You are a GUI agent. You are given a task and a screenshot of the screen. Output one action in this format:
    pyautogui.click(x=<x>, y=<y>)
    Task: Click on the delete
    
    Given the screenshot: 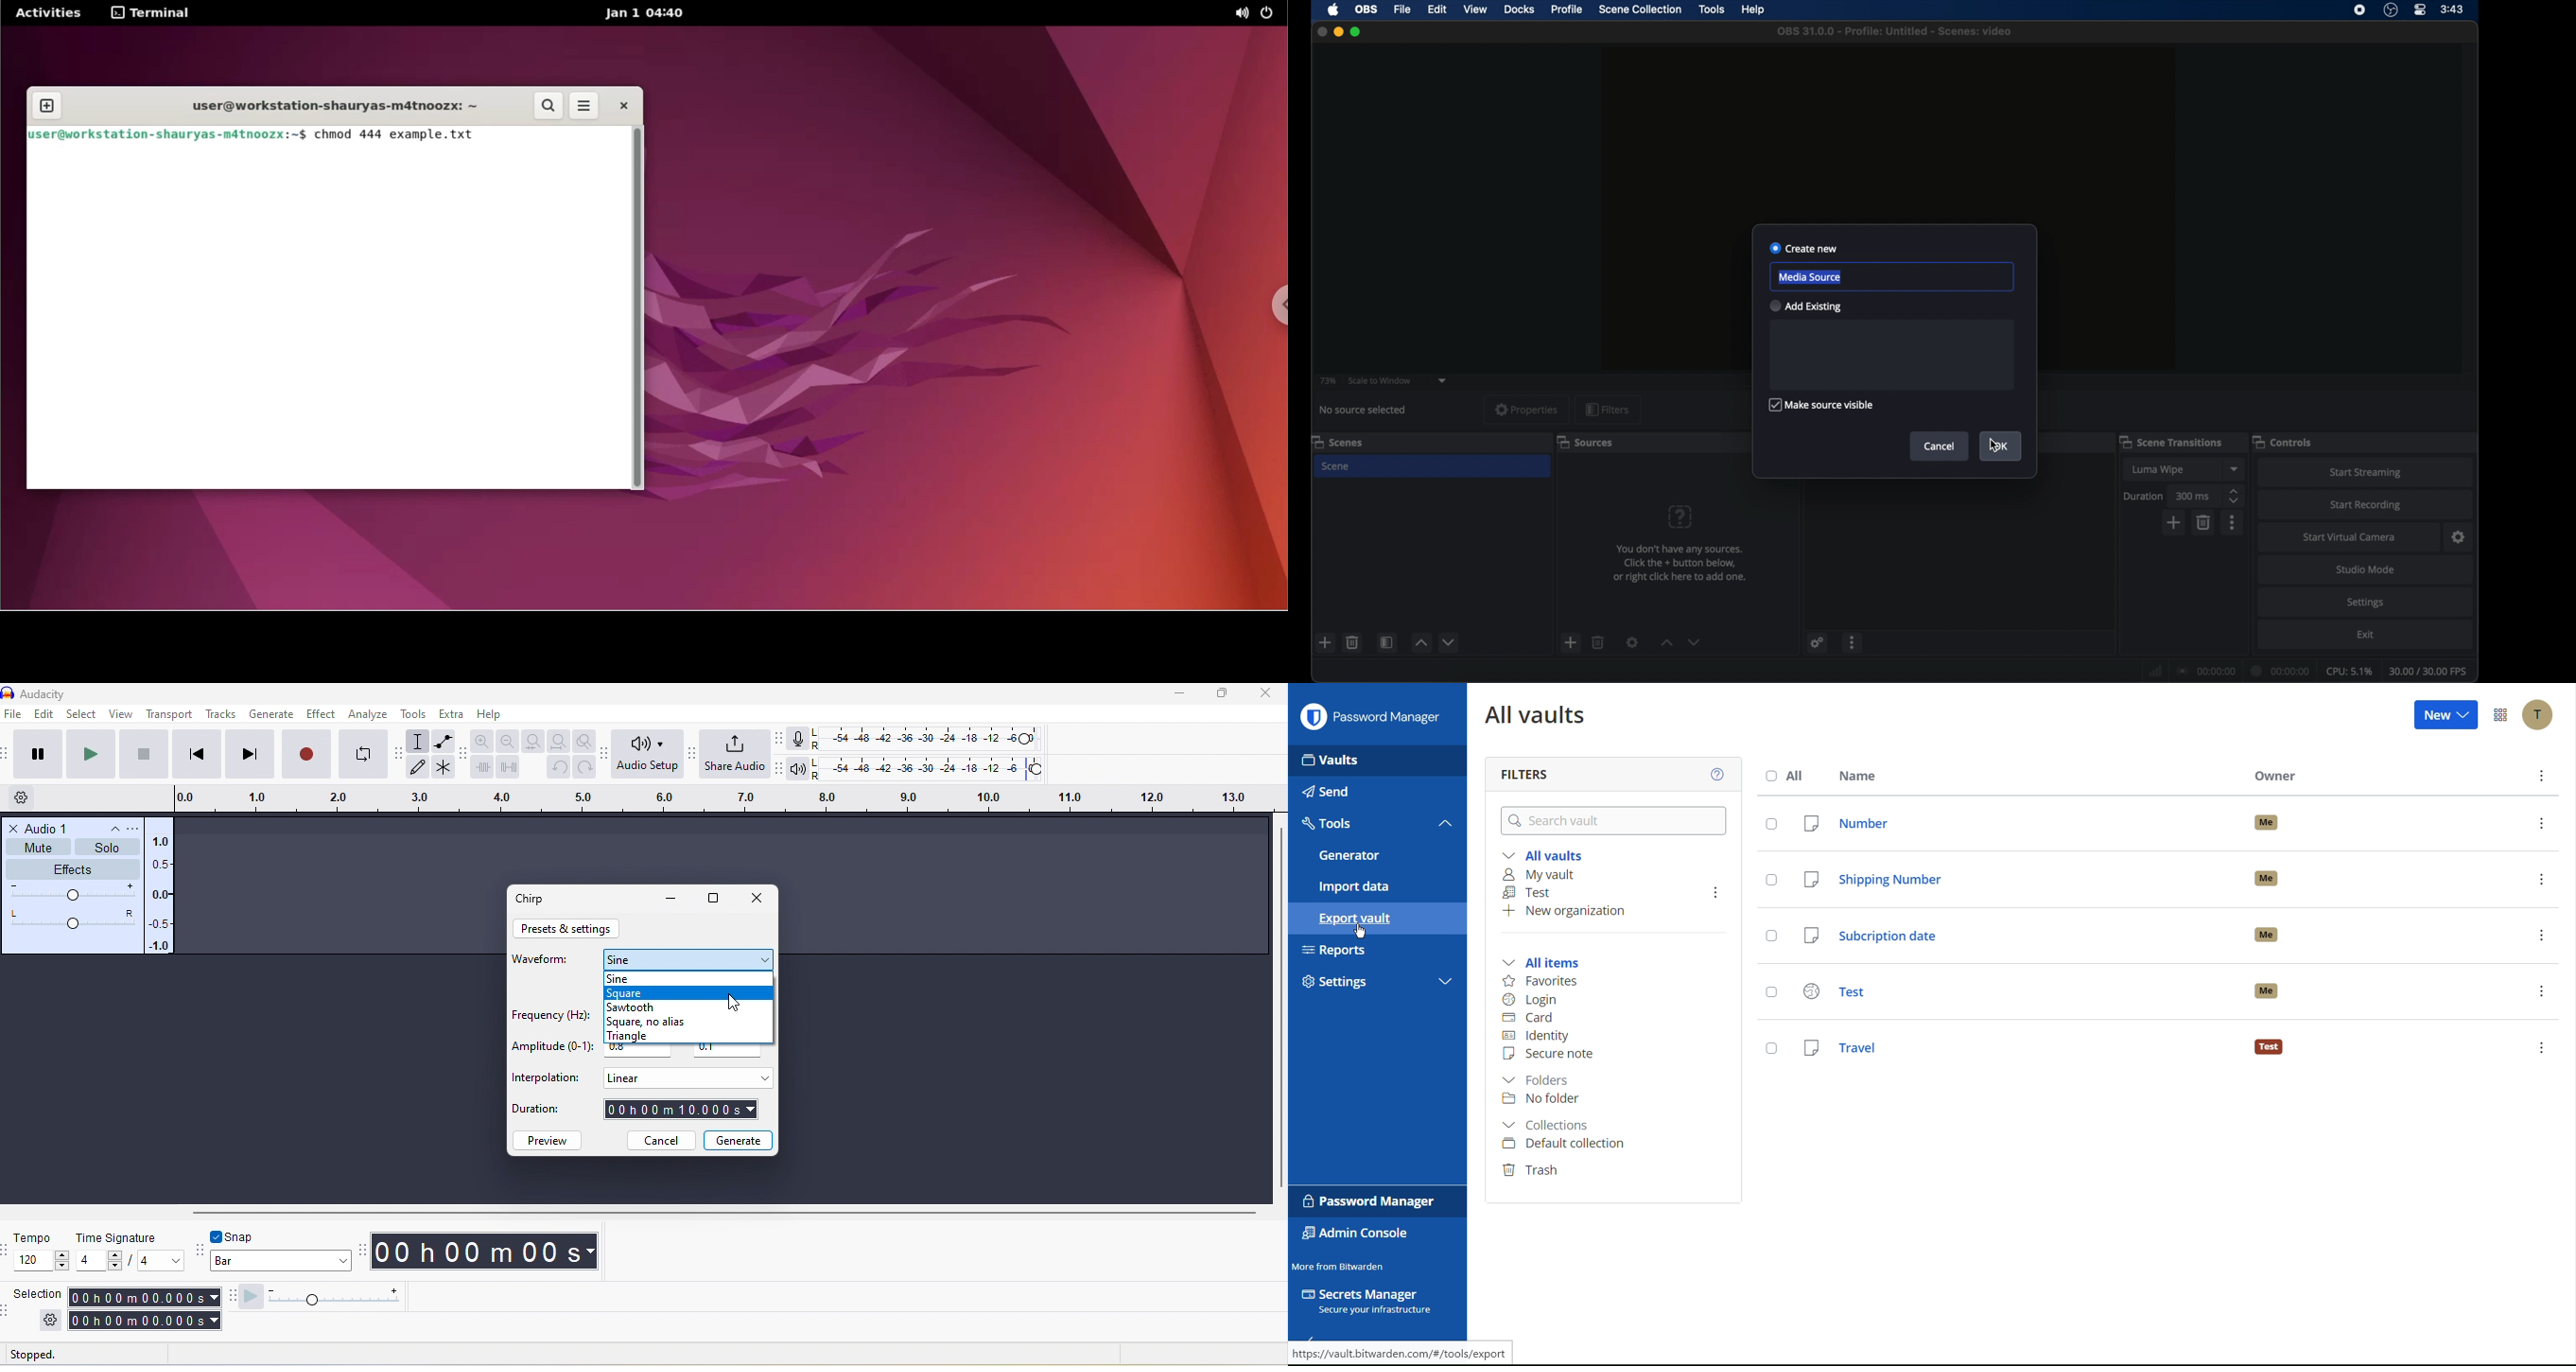 What is the action you would take?
    pyautogui.click(x=1352, y=643)
    